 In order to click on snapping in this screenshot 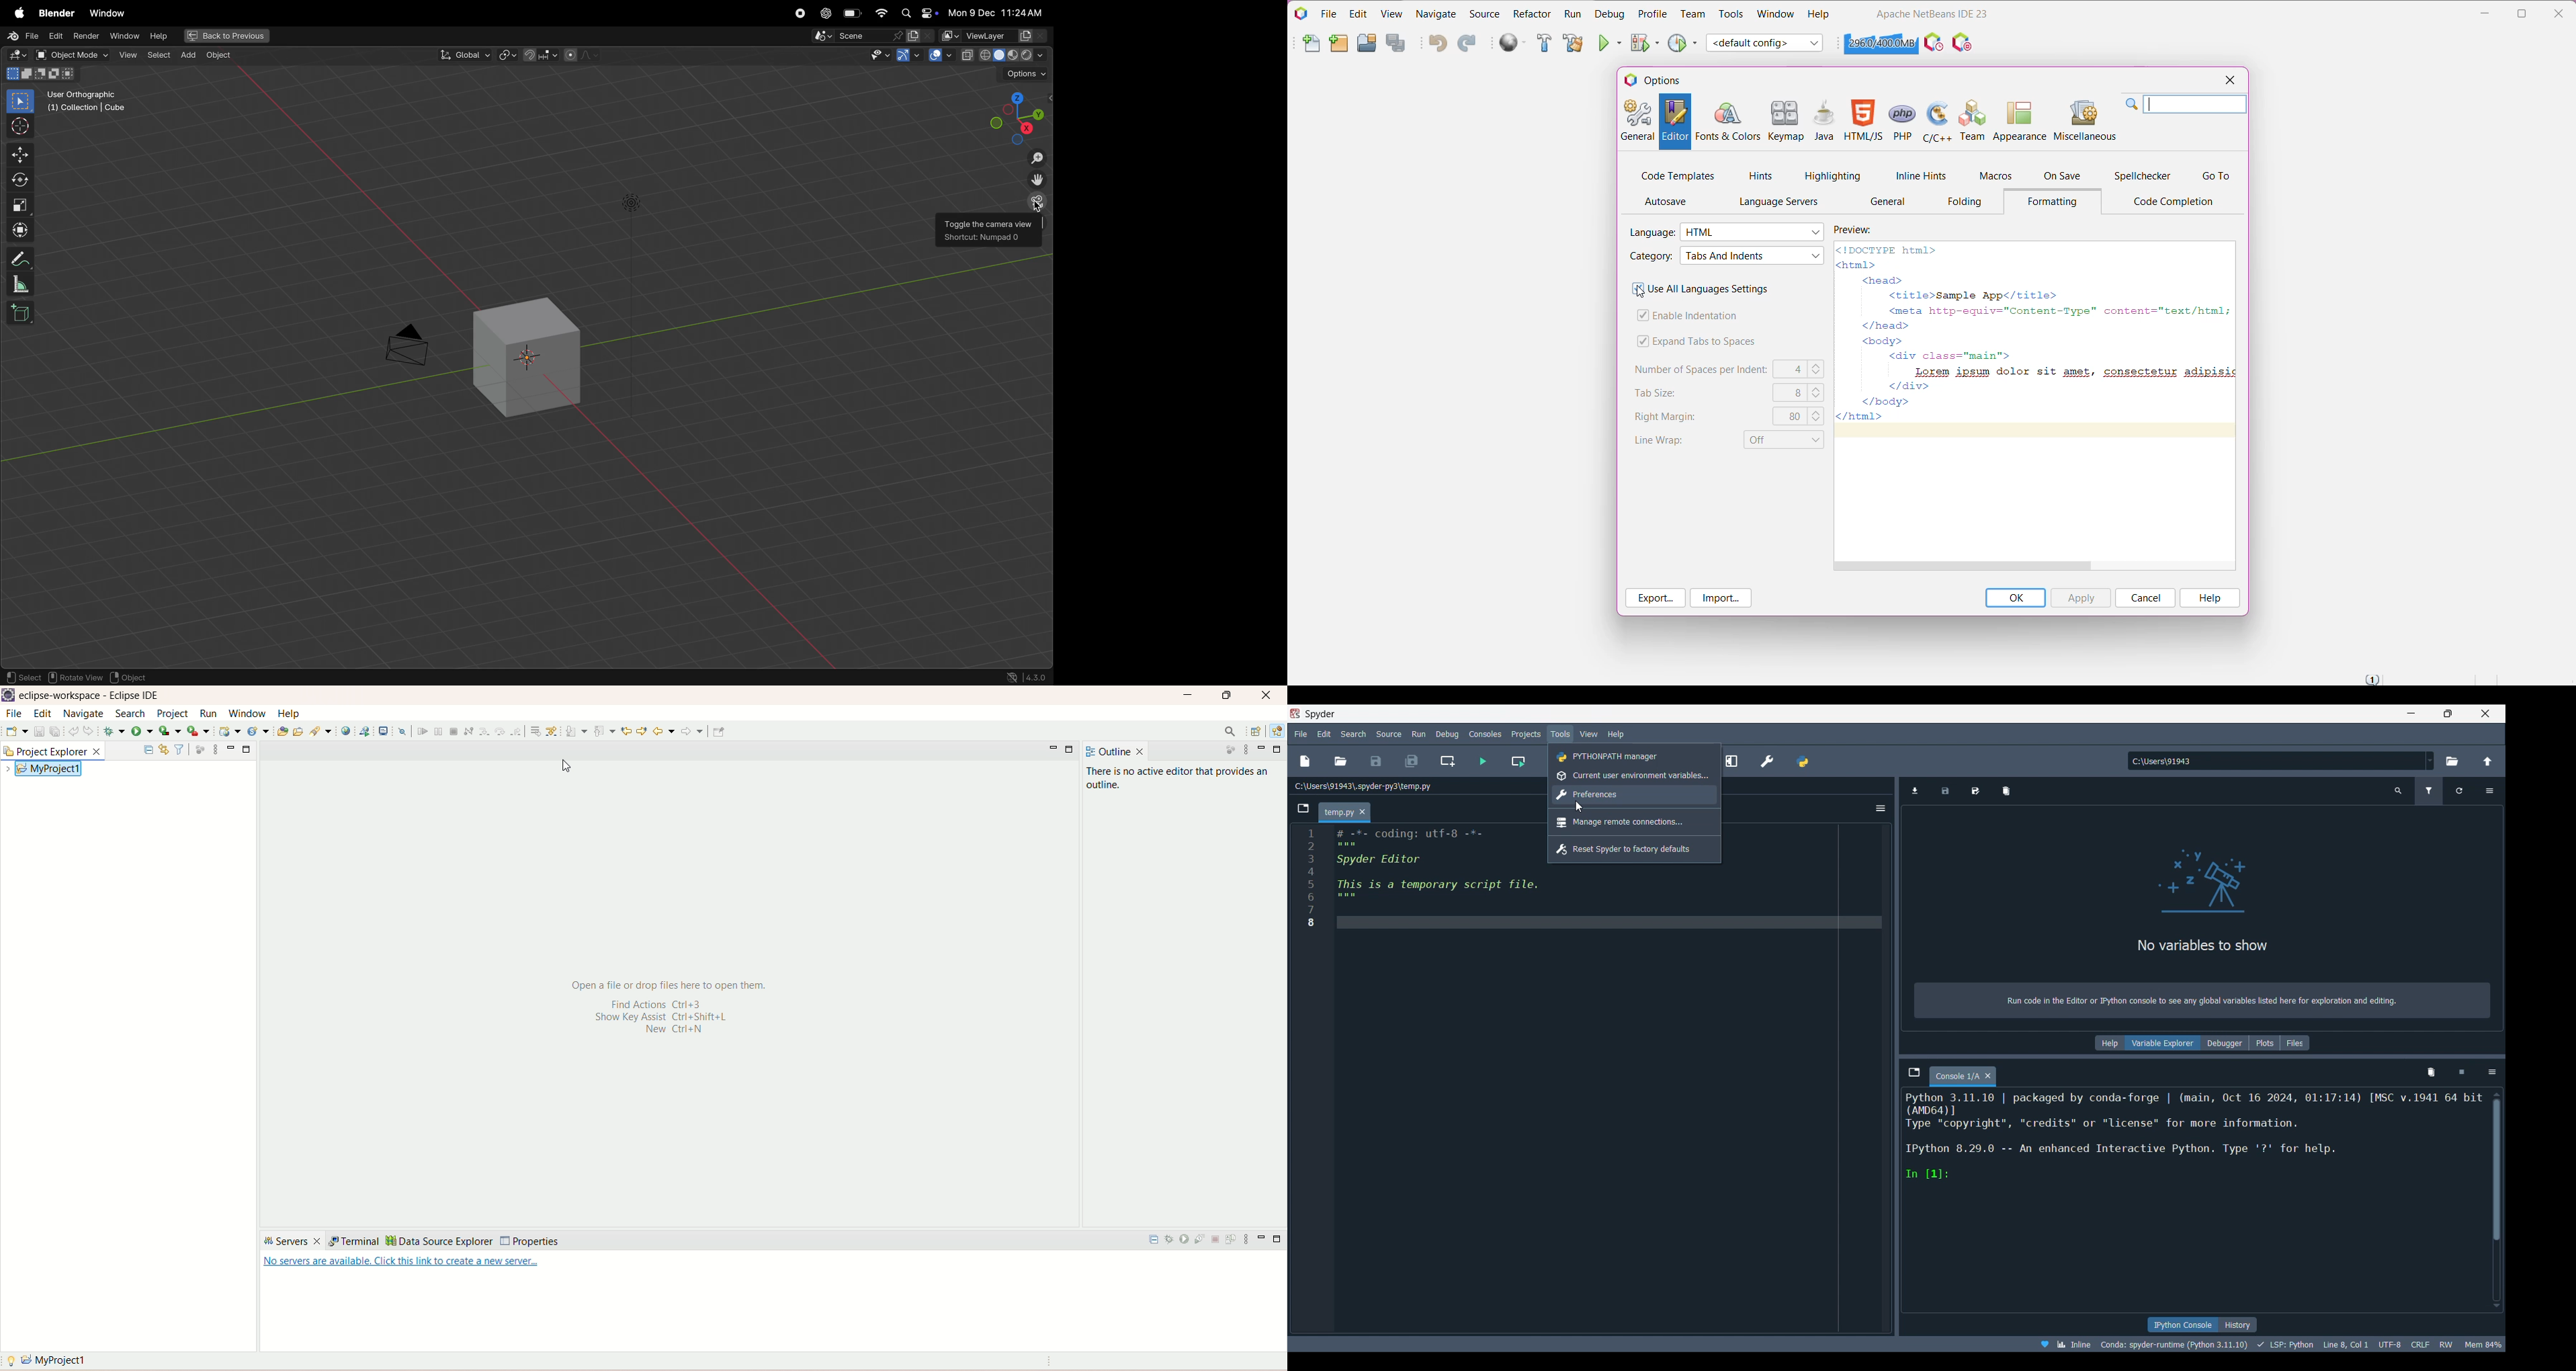, I will do `click(538, 55)`.